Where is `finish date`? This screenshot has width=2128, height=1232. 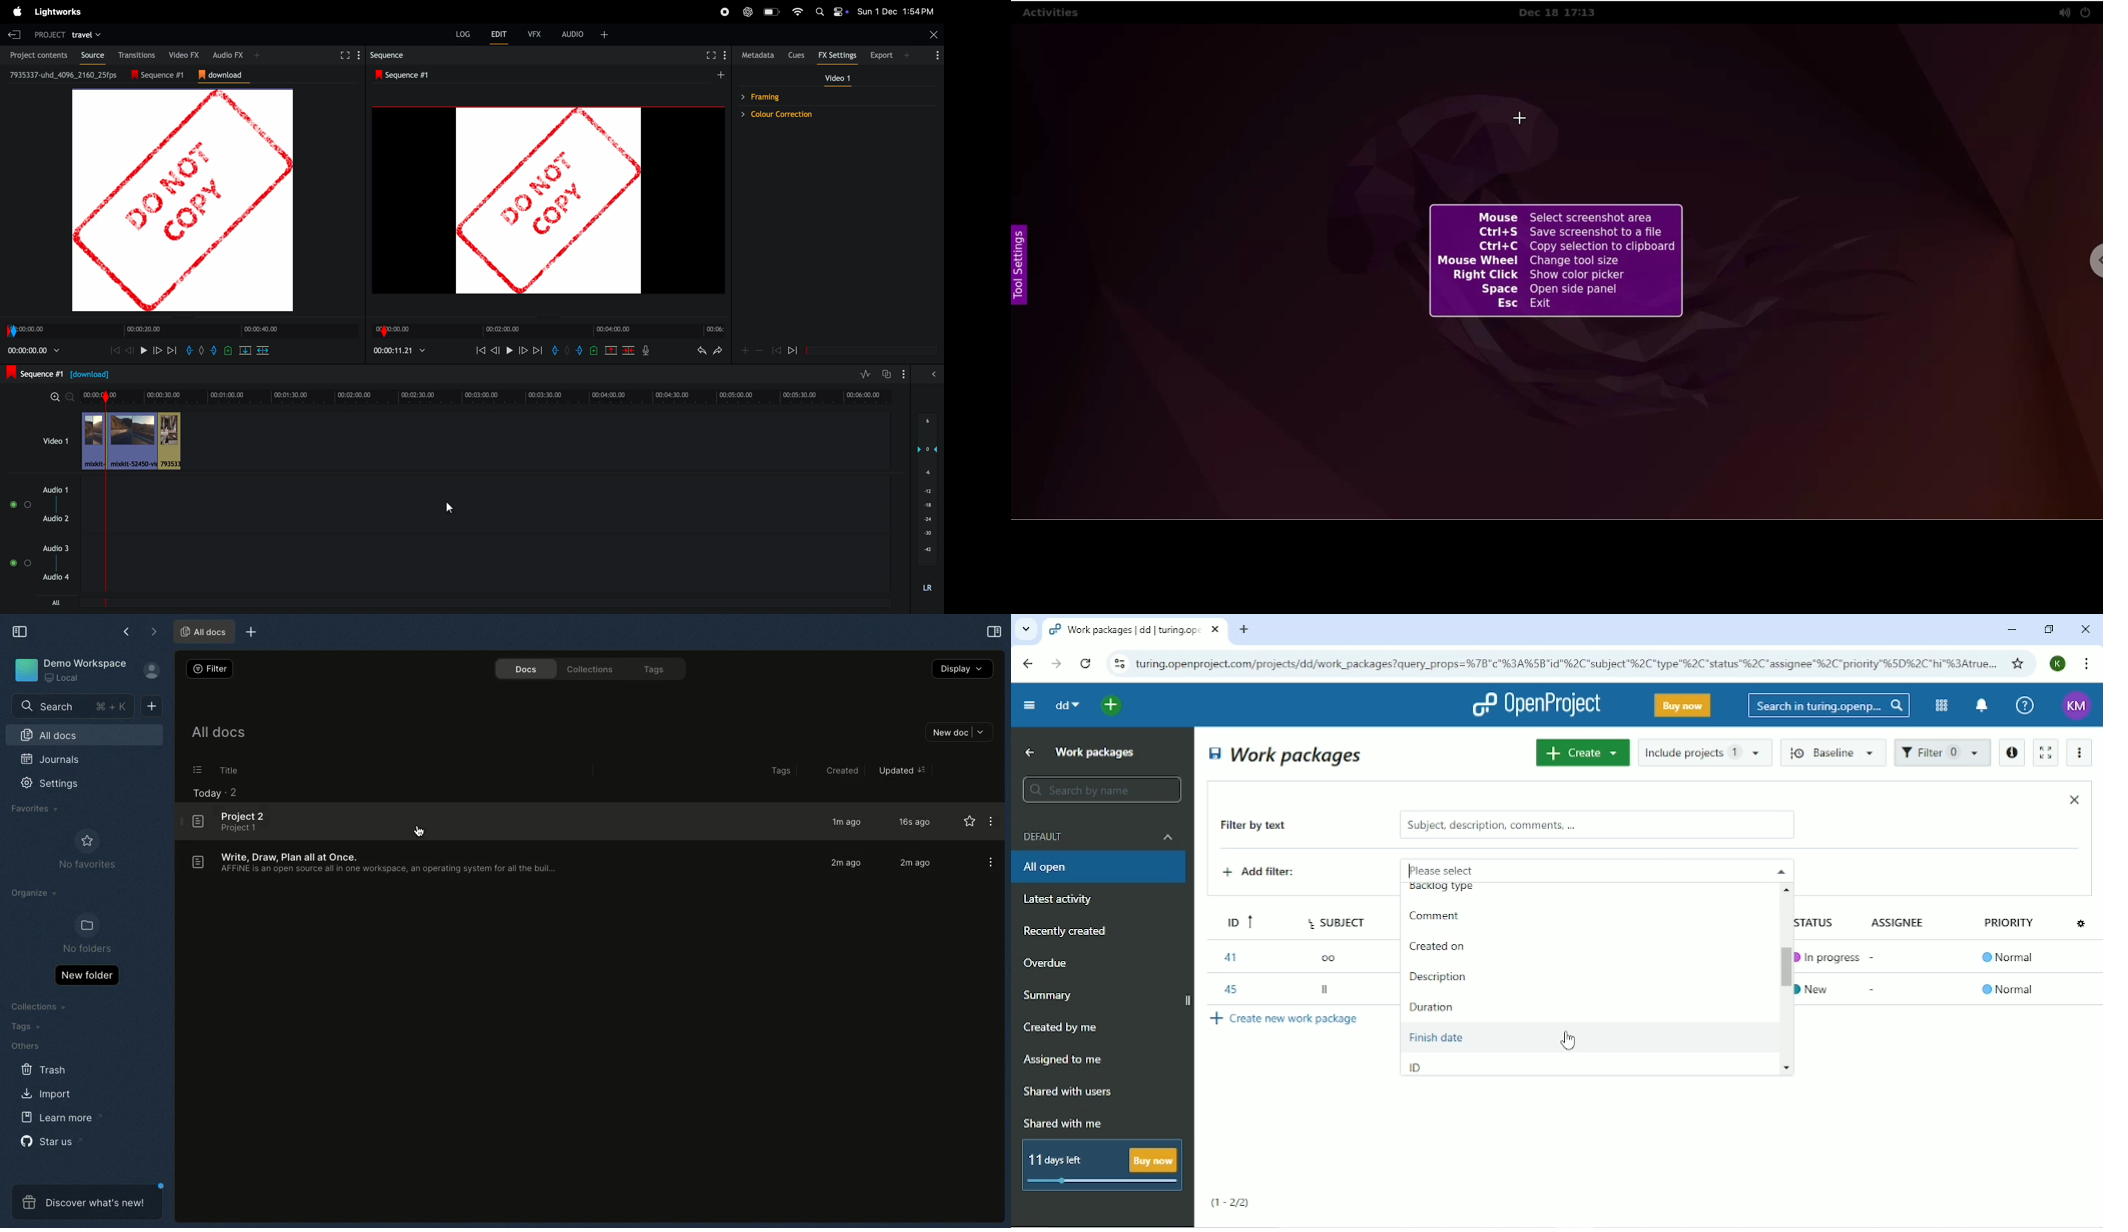 finish date is located at coordinates (1568, 1035).